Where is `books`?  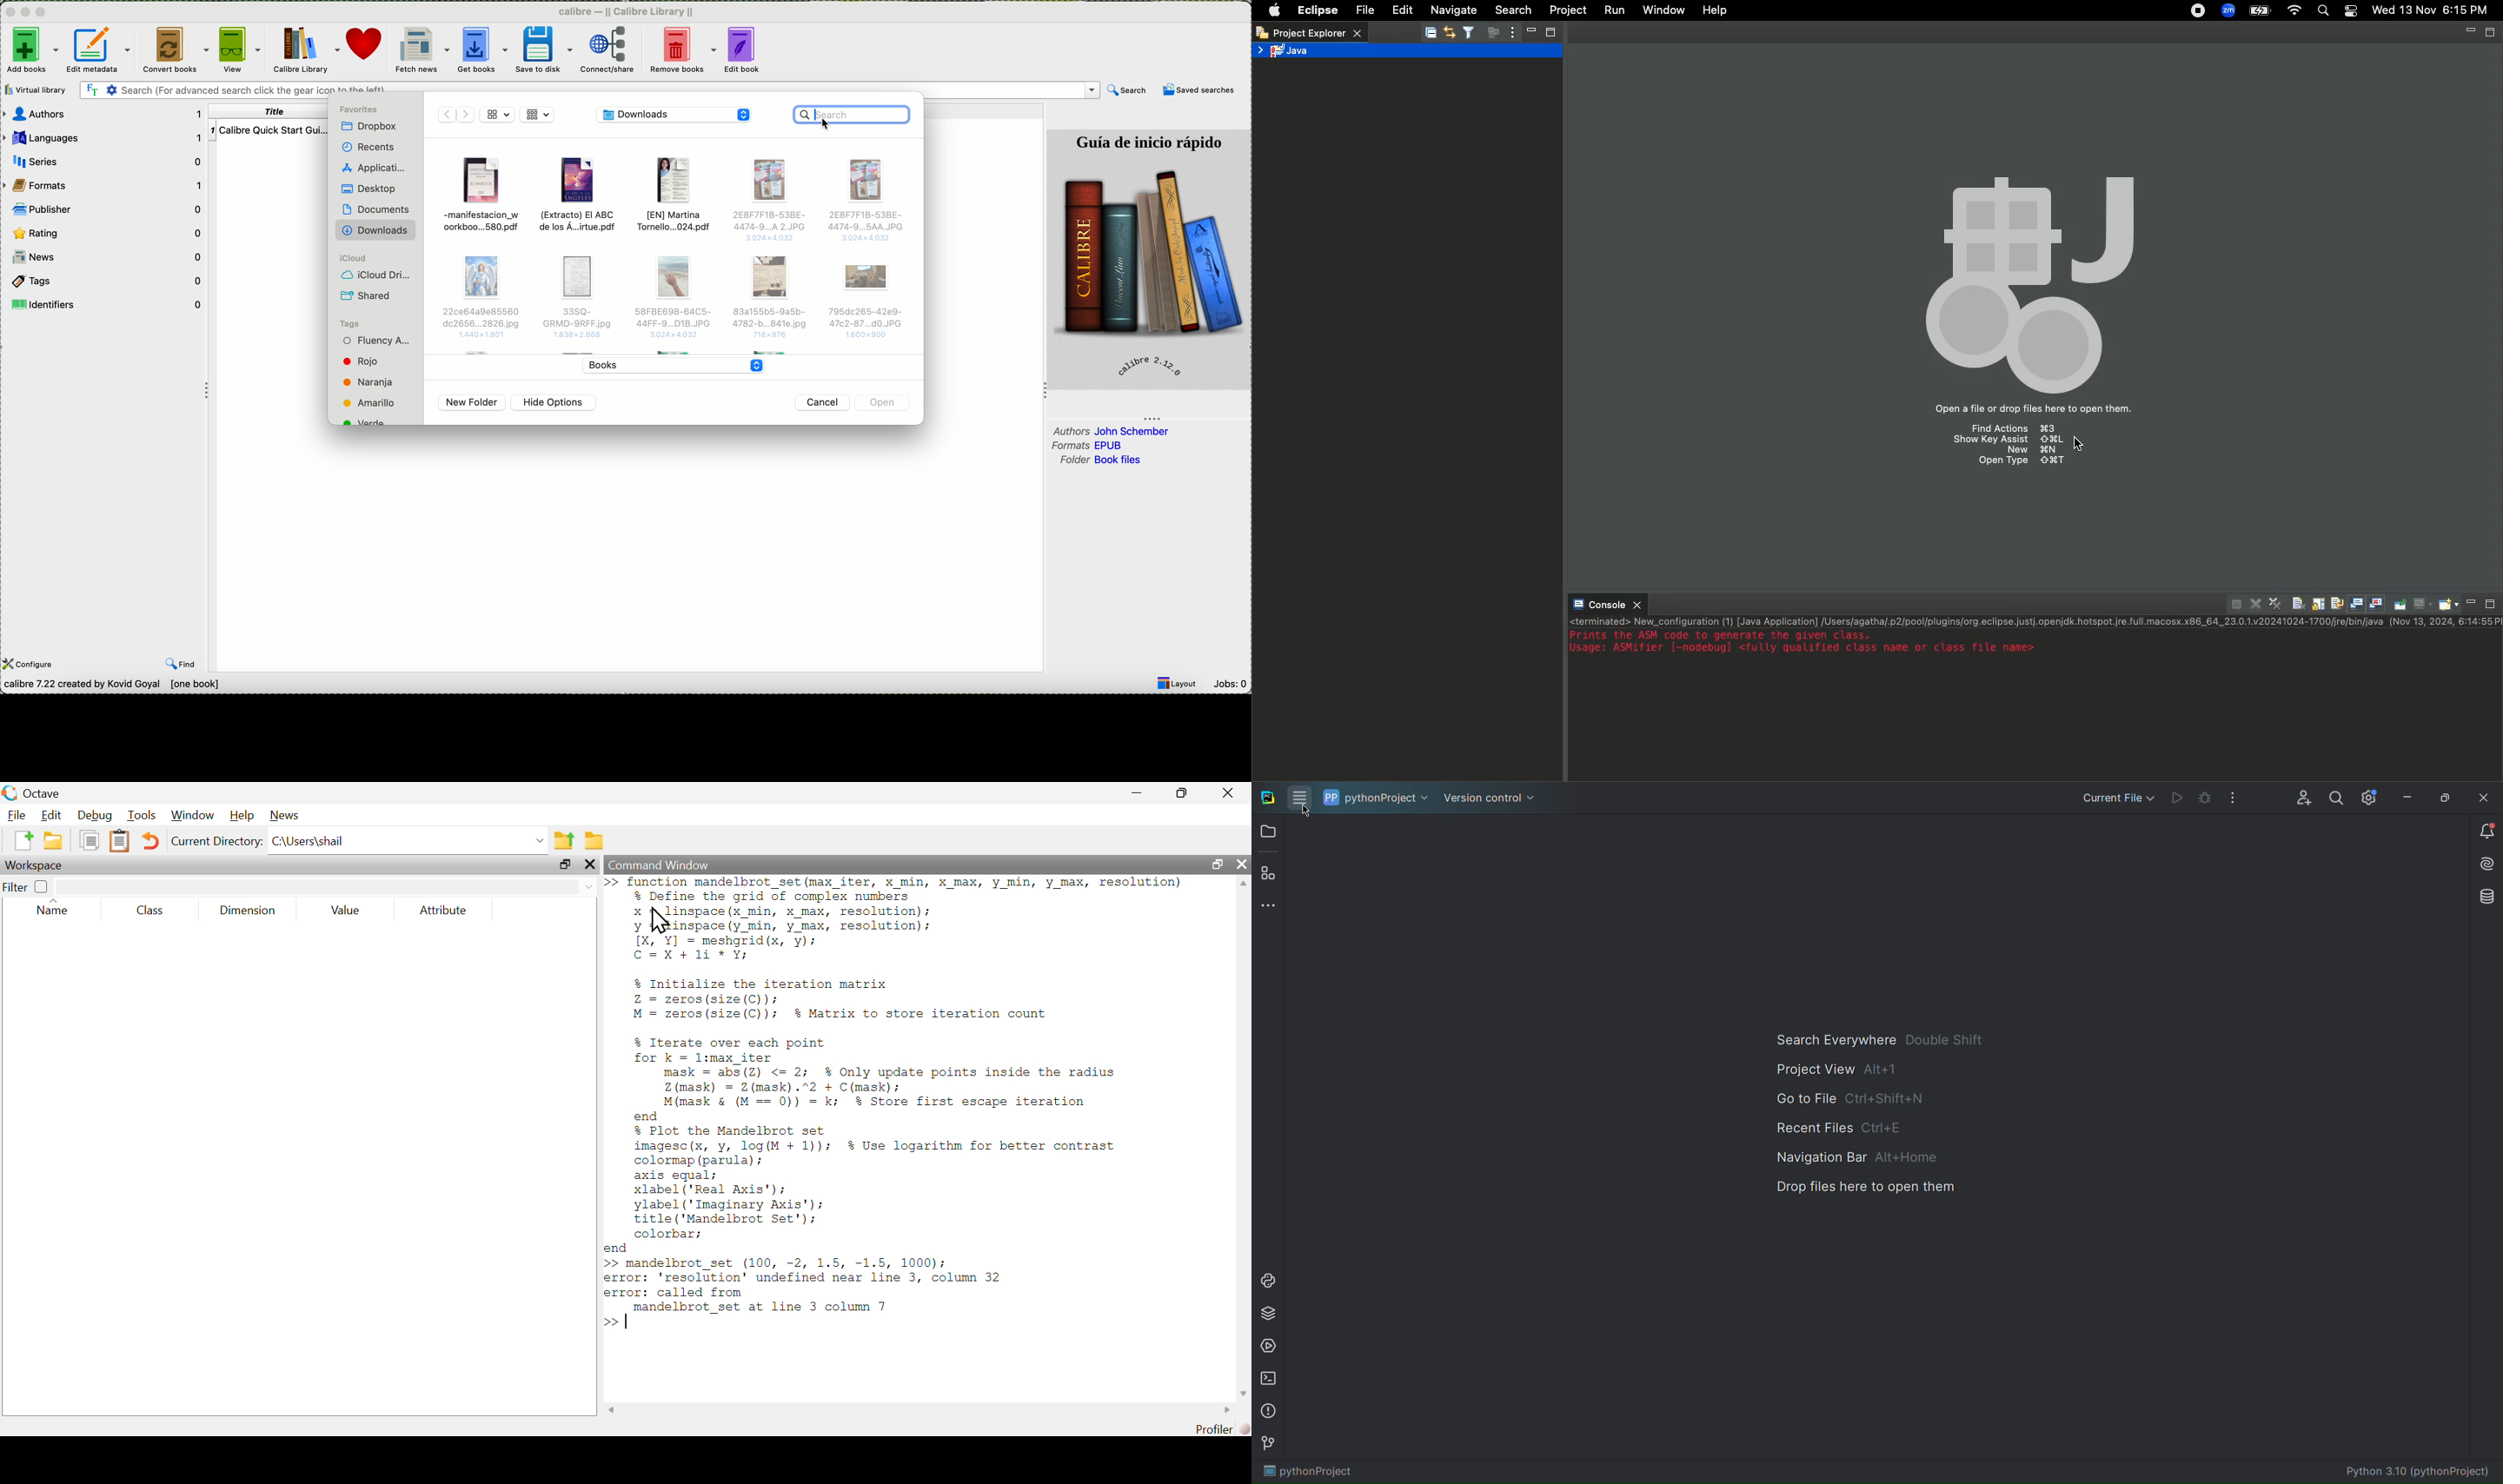
books is located at coordinates (669, 365).